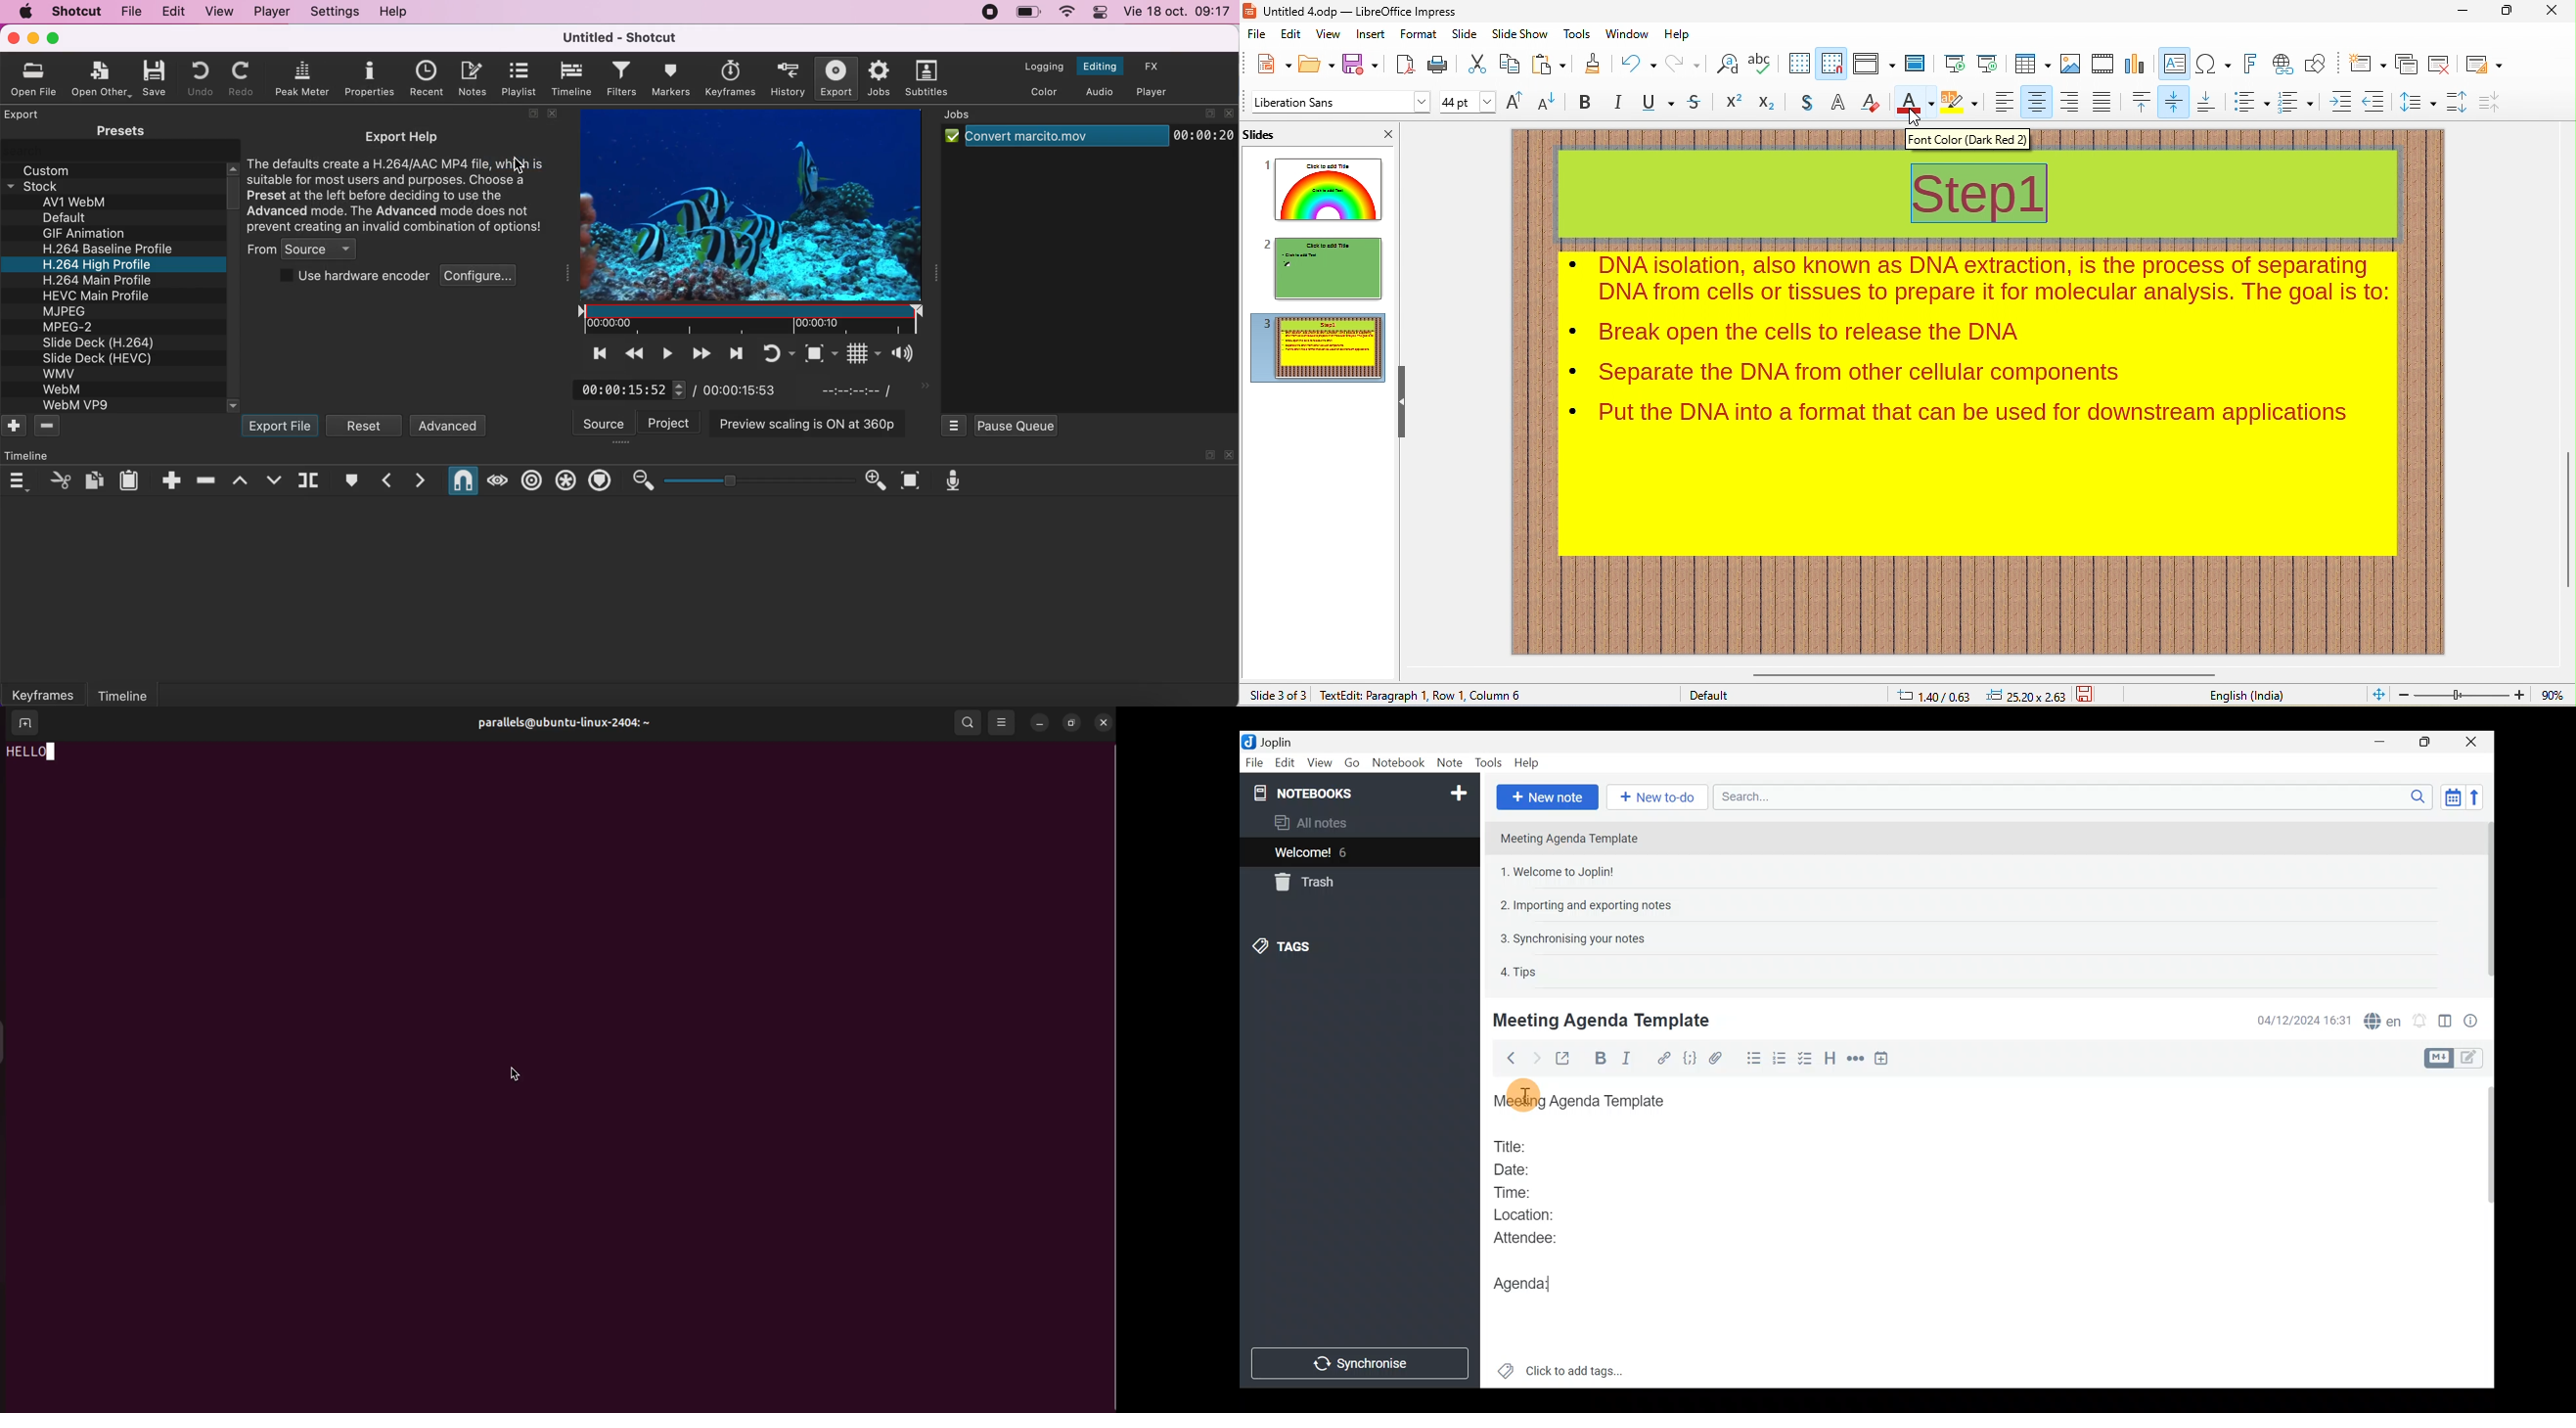 The width and height of the screenshot is (2576, 1428). What do you see at coordinates (1317, 764) in the screenshot?
I see `View` at bounding box center [1317, 764].